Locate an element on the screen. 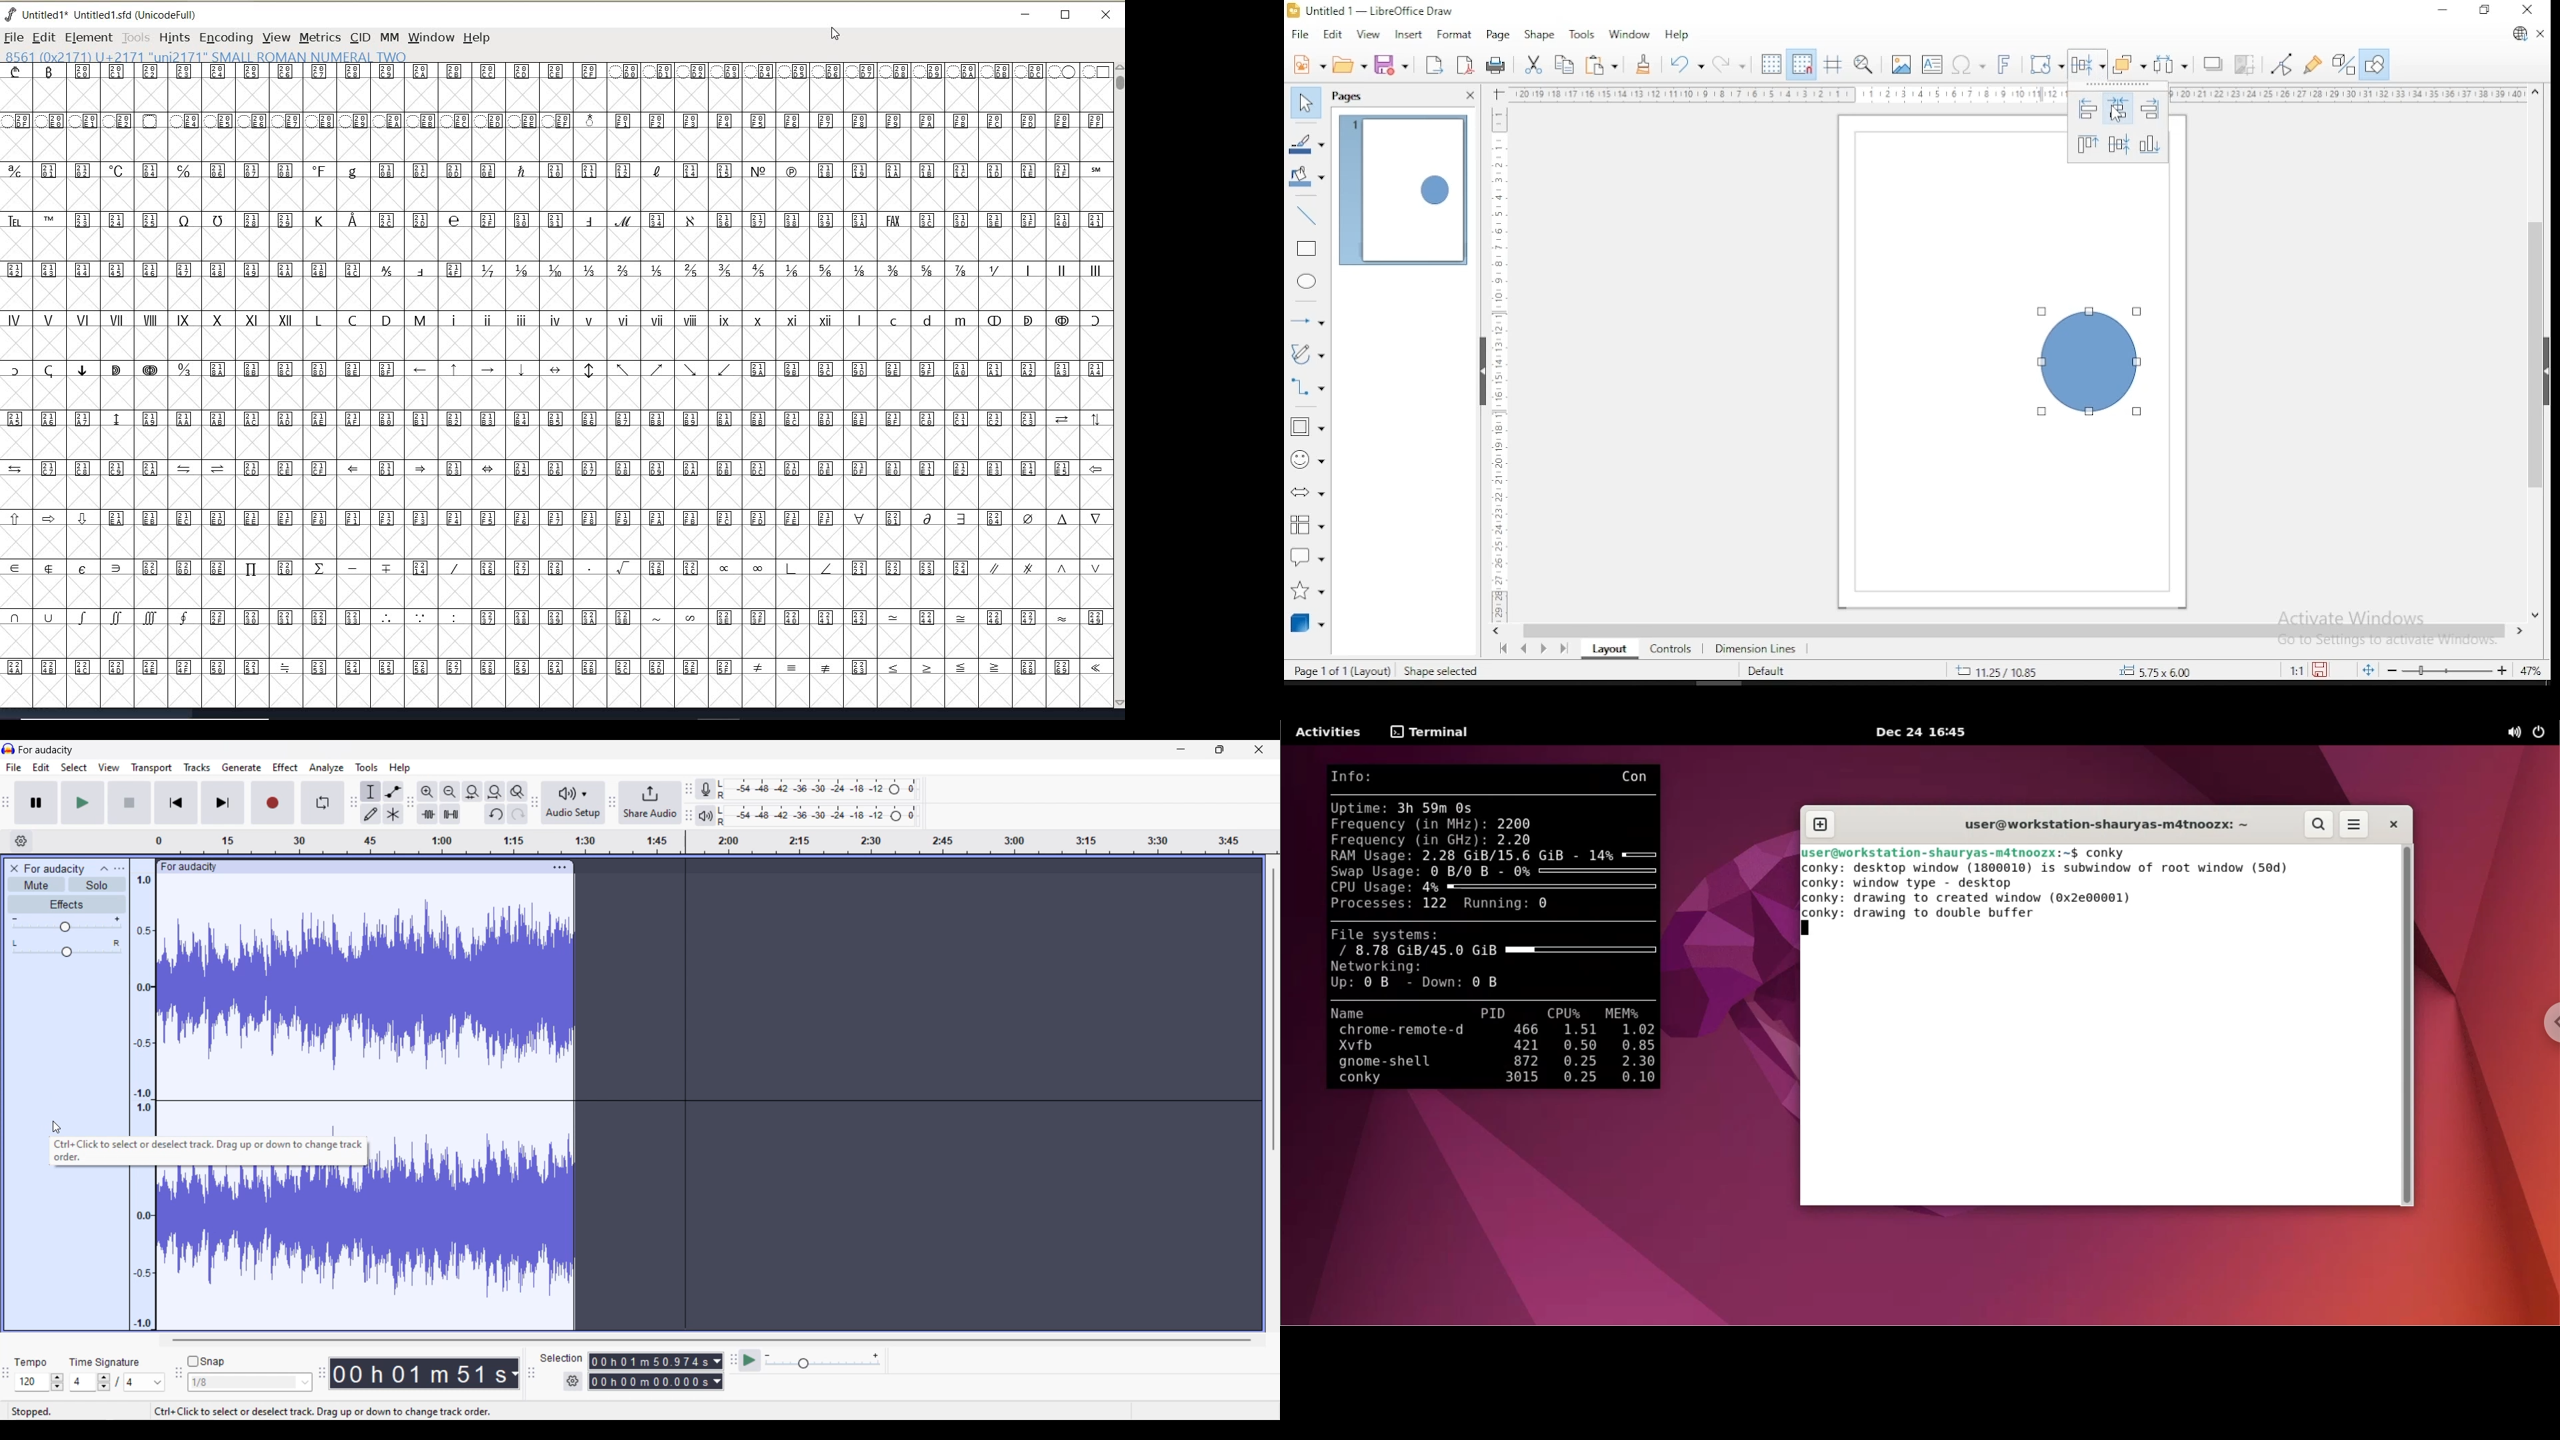  clone formatting is located at coordinates (1643, 64).